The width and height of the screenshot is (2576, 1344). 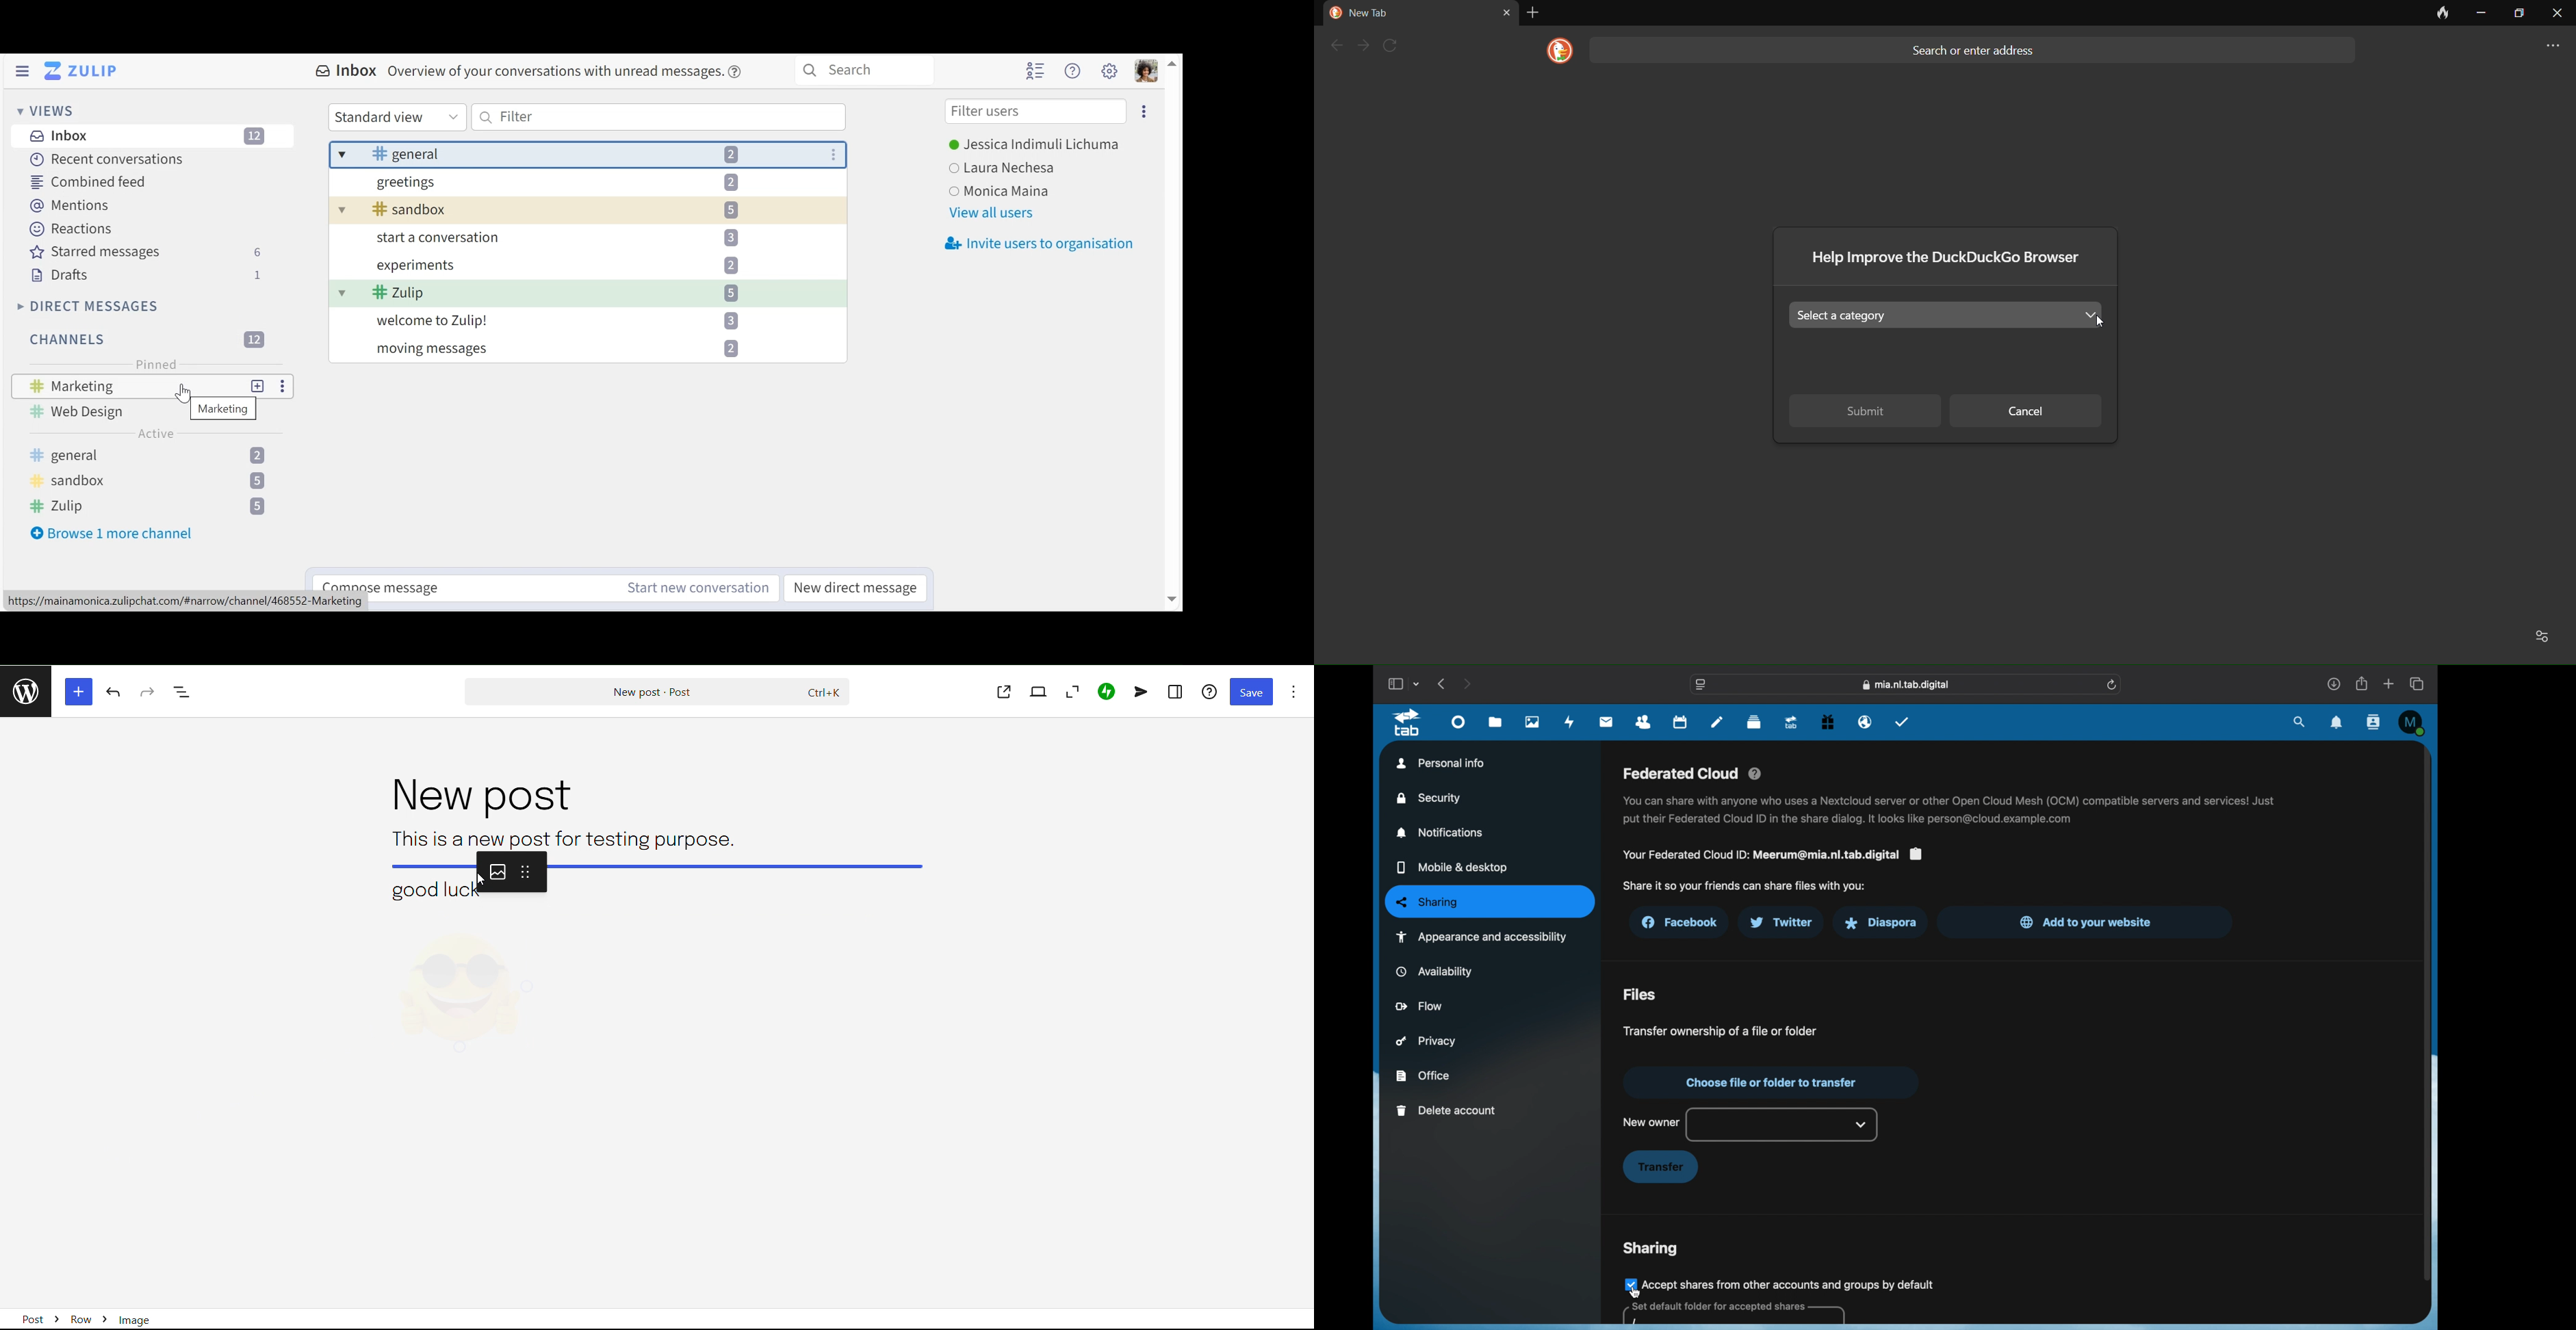 What do you see at coordinates (1418, 684) in the screenshot?
I see `tab group picker` at bounding box center [1418, 684].